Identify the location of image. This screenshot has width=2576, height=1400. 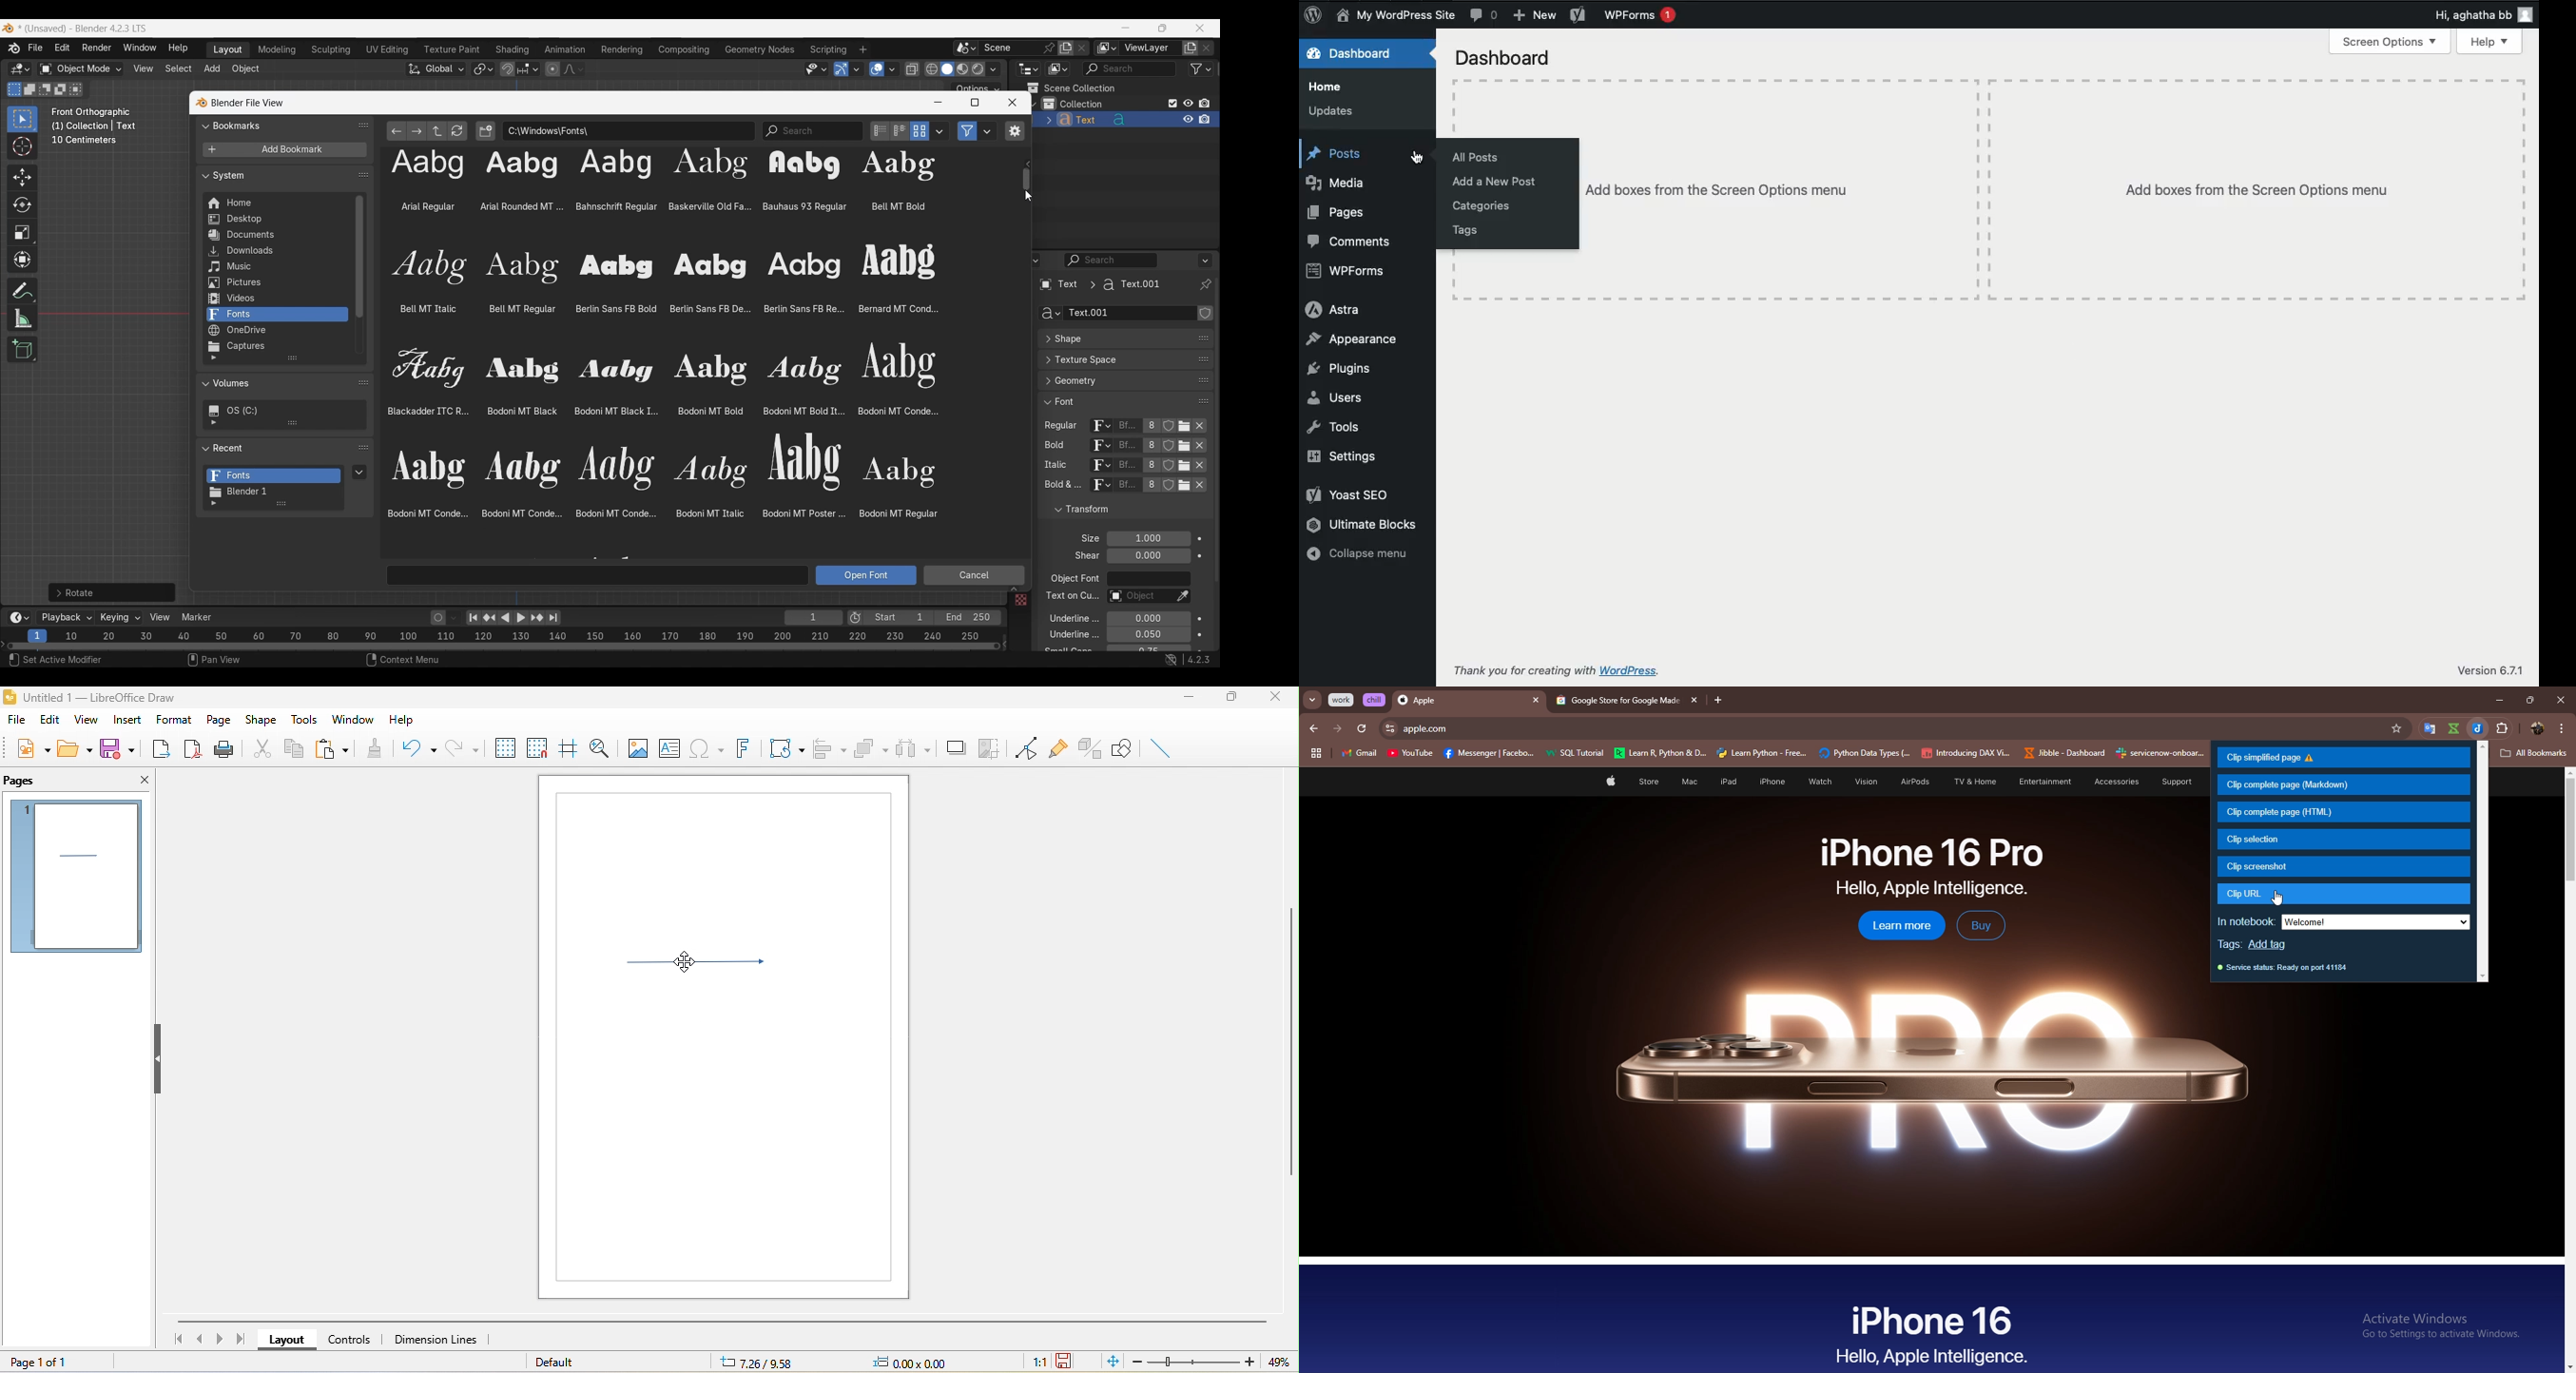
(636, 746).